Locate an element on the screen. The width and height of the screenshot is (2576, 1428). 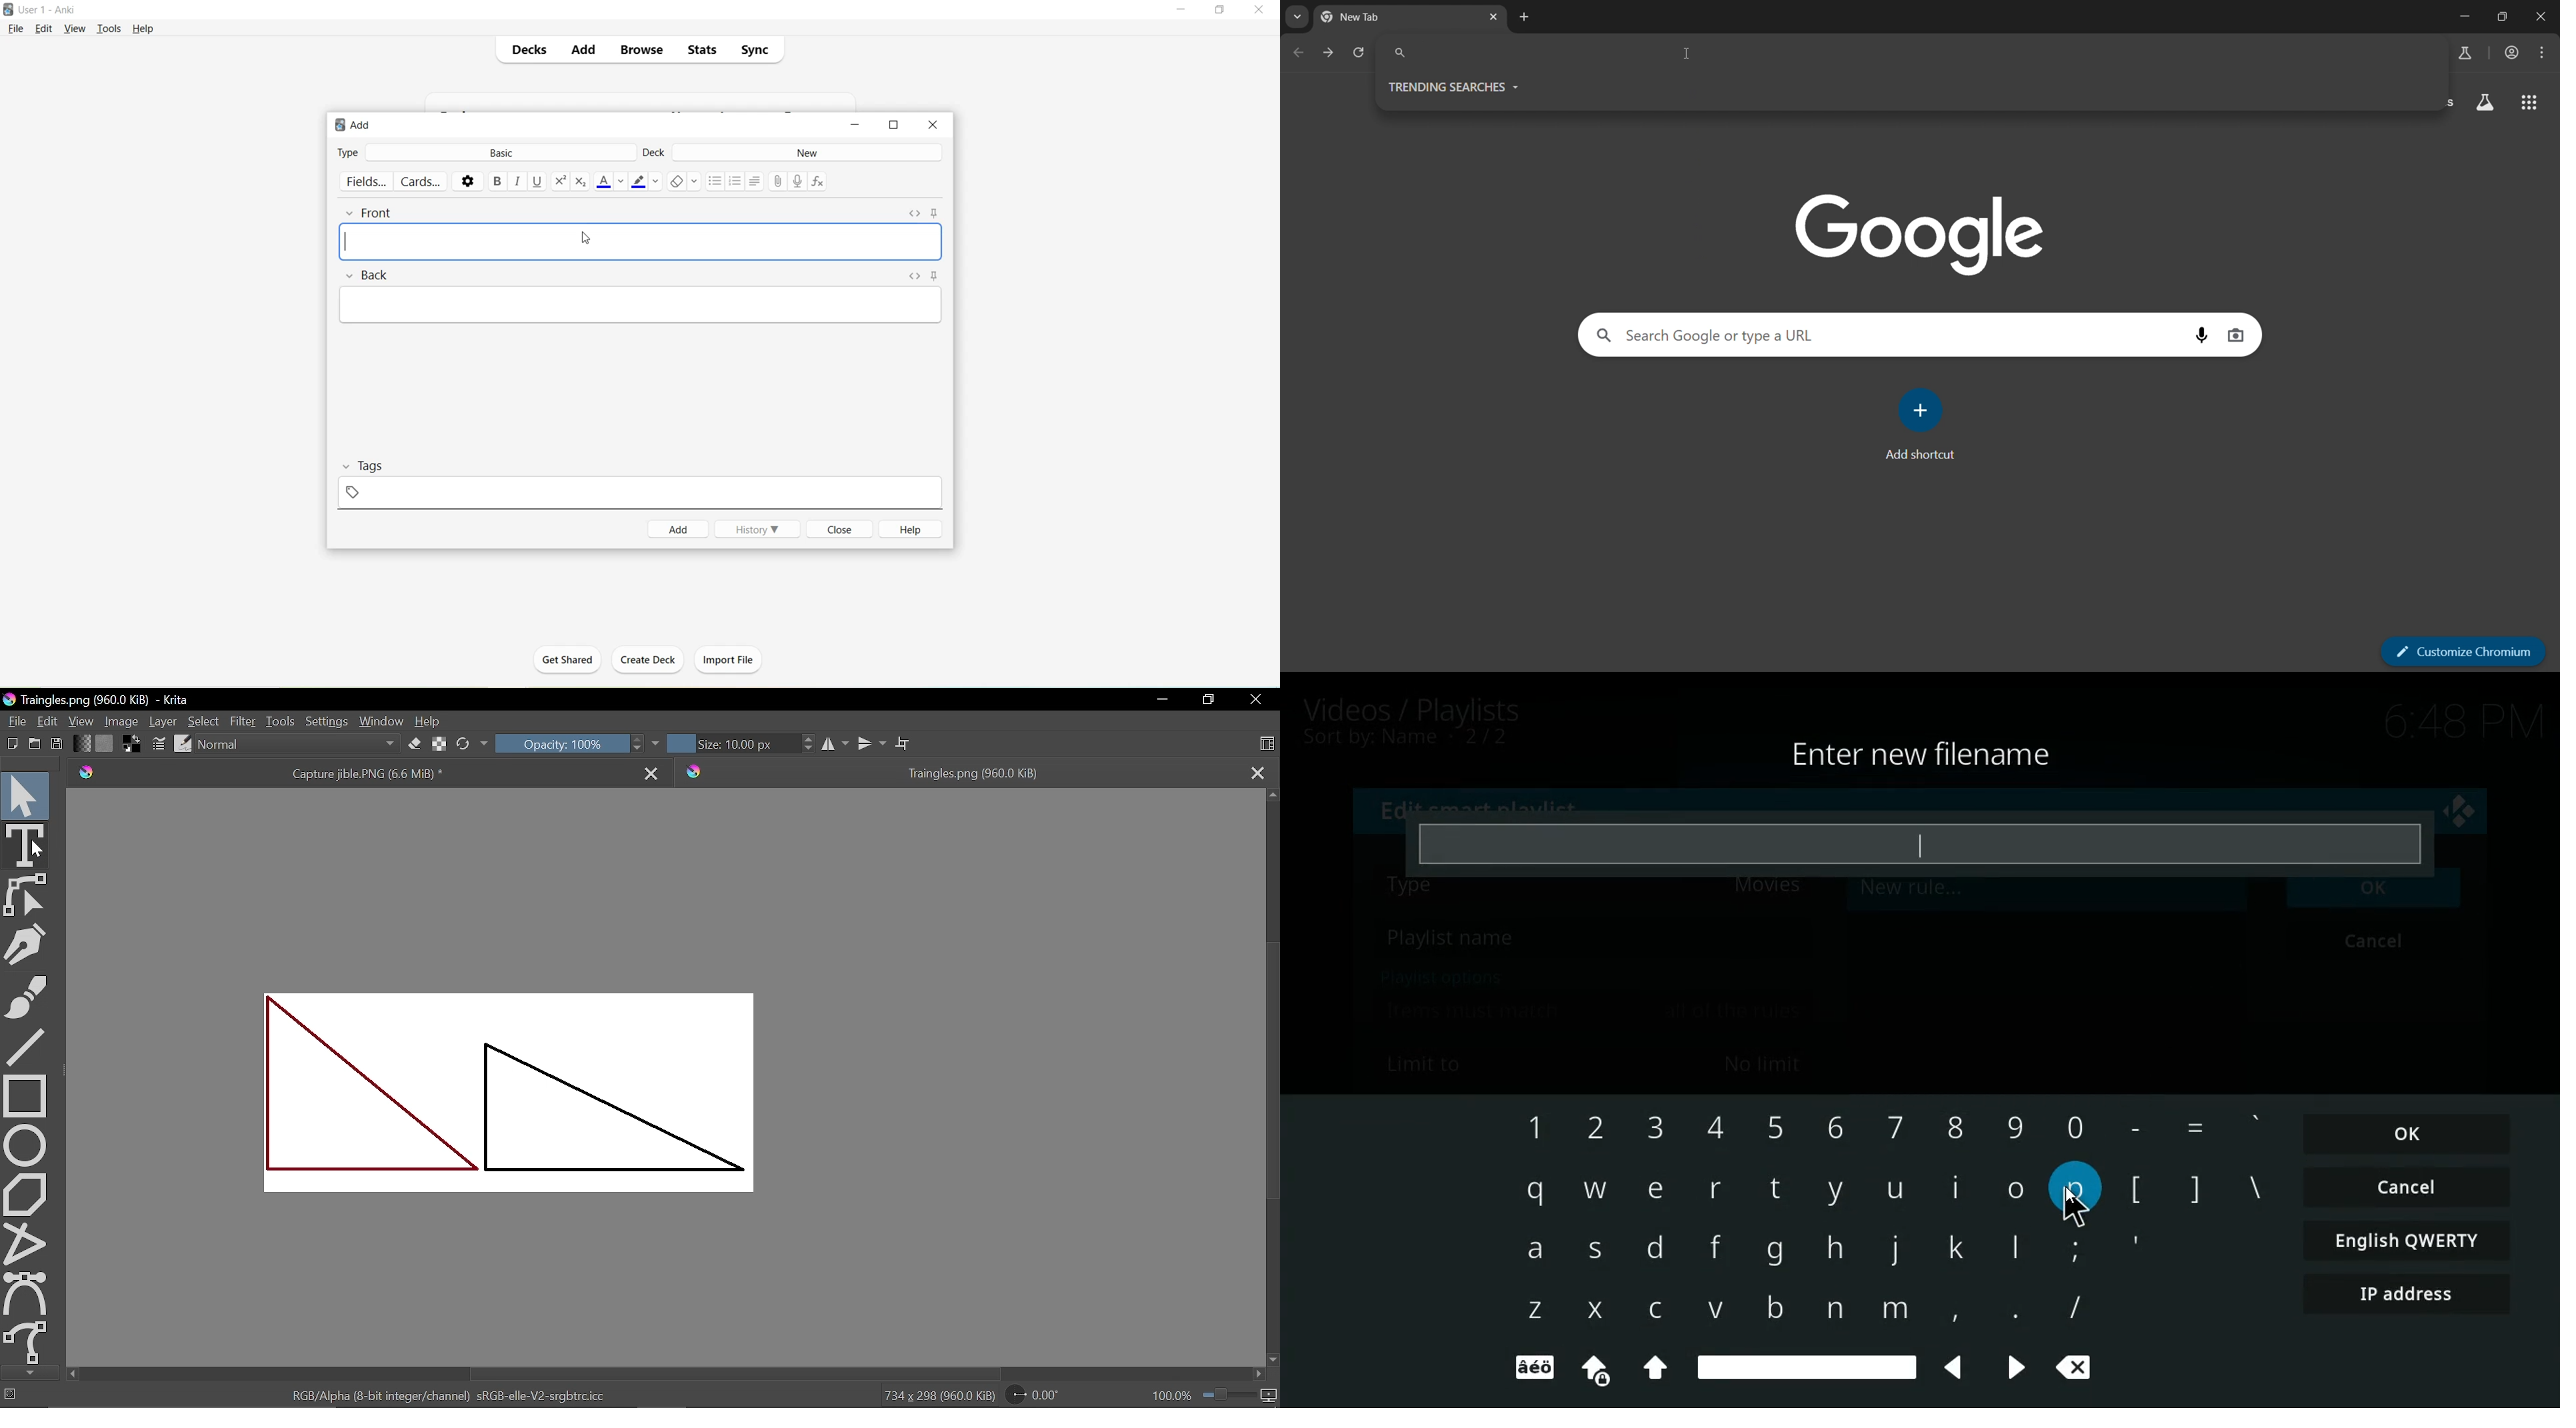
Import File is located at coordinates (733, 660).